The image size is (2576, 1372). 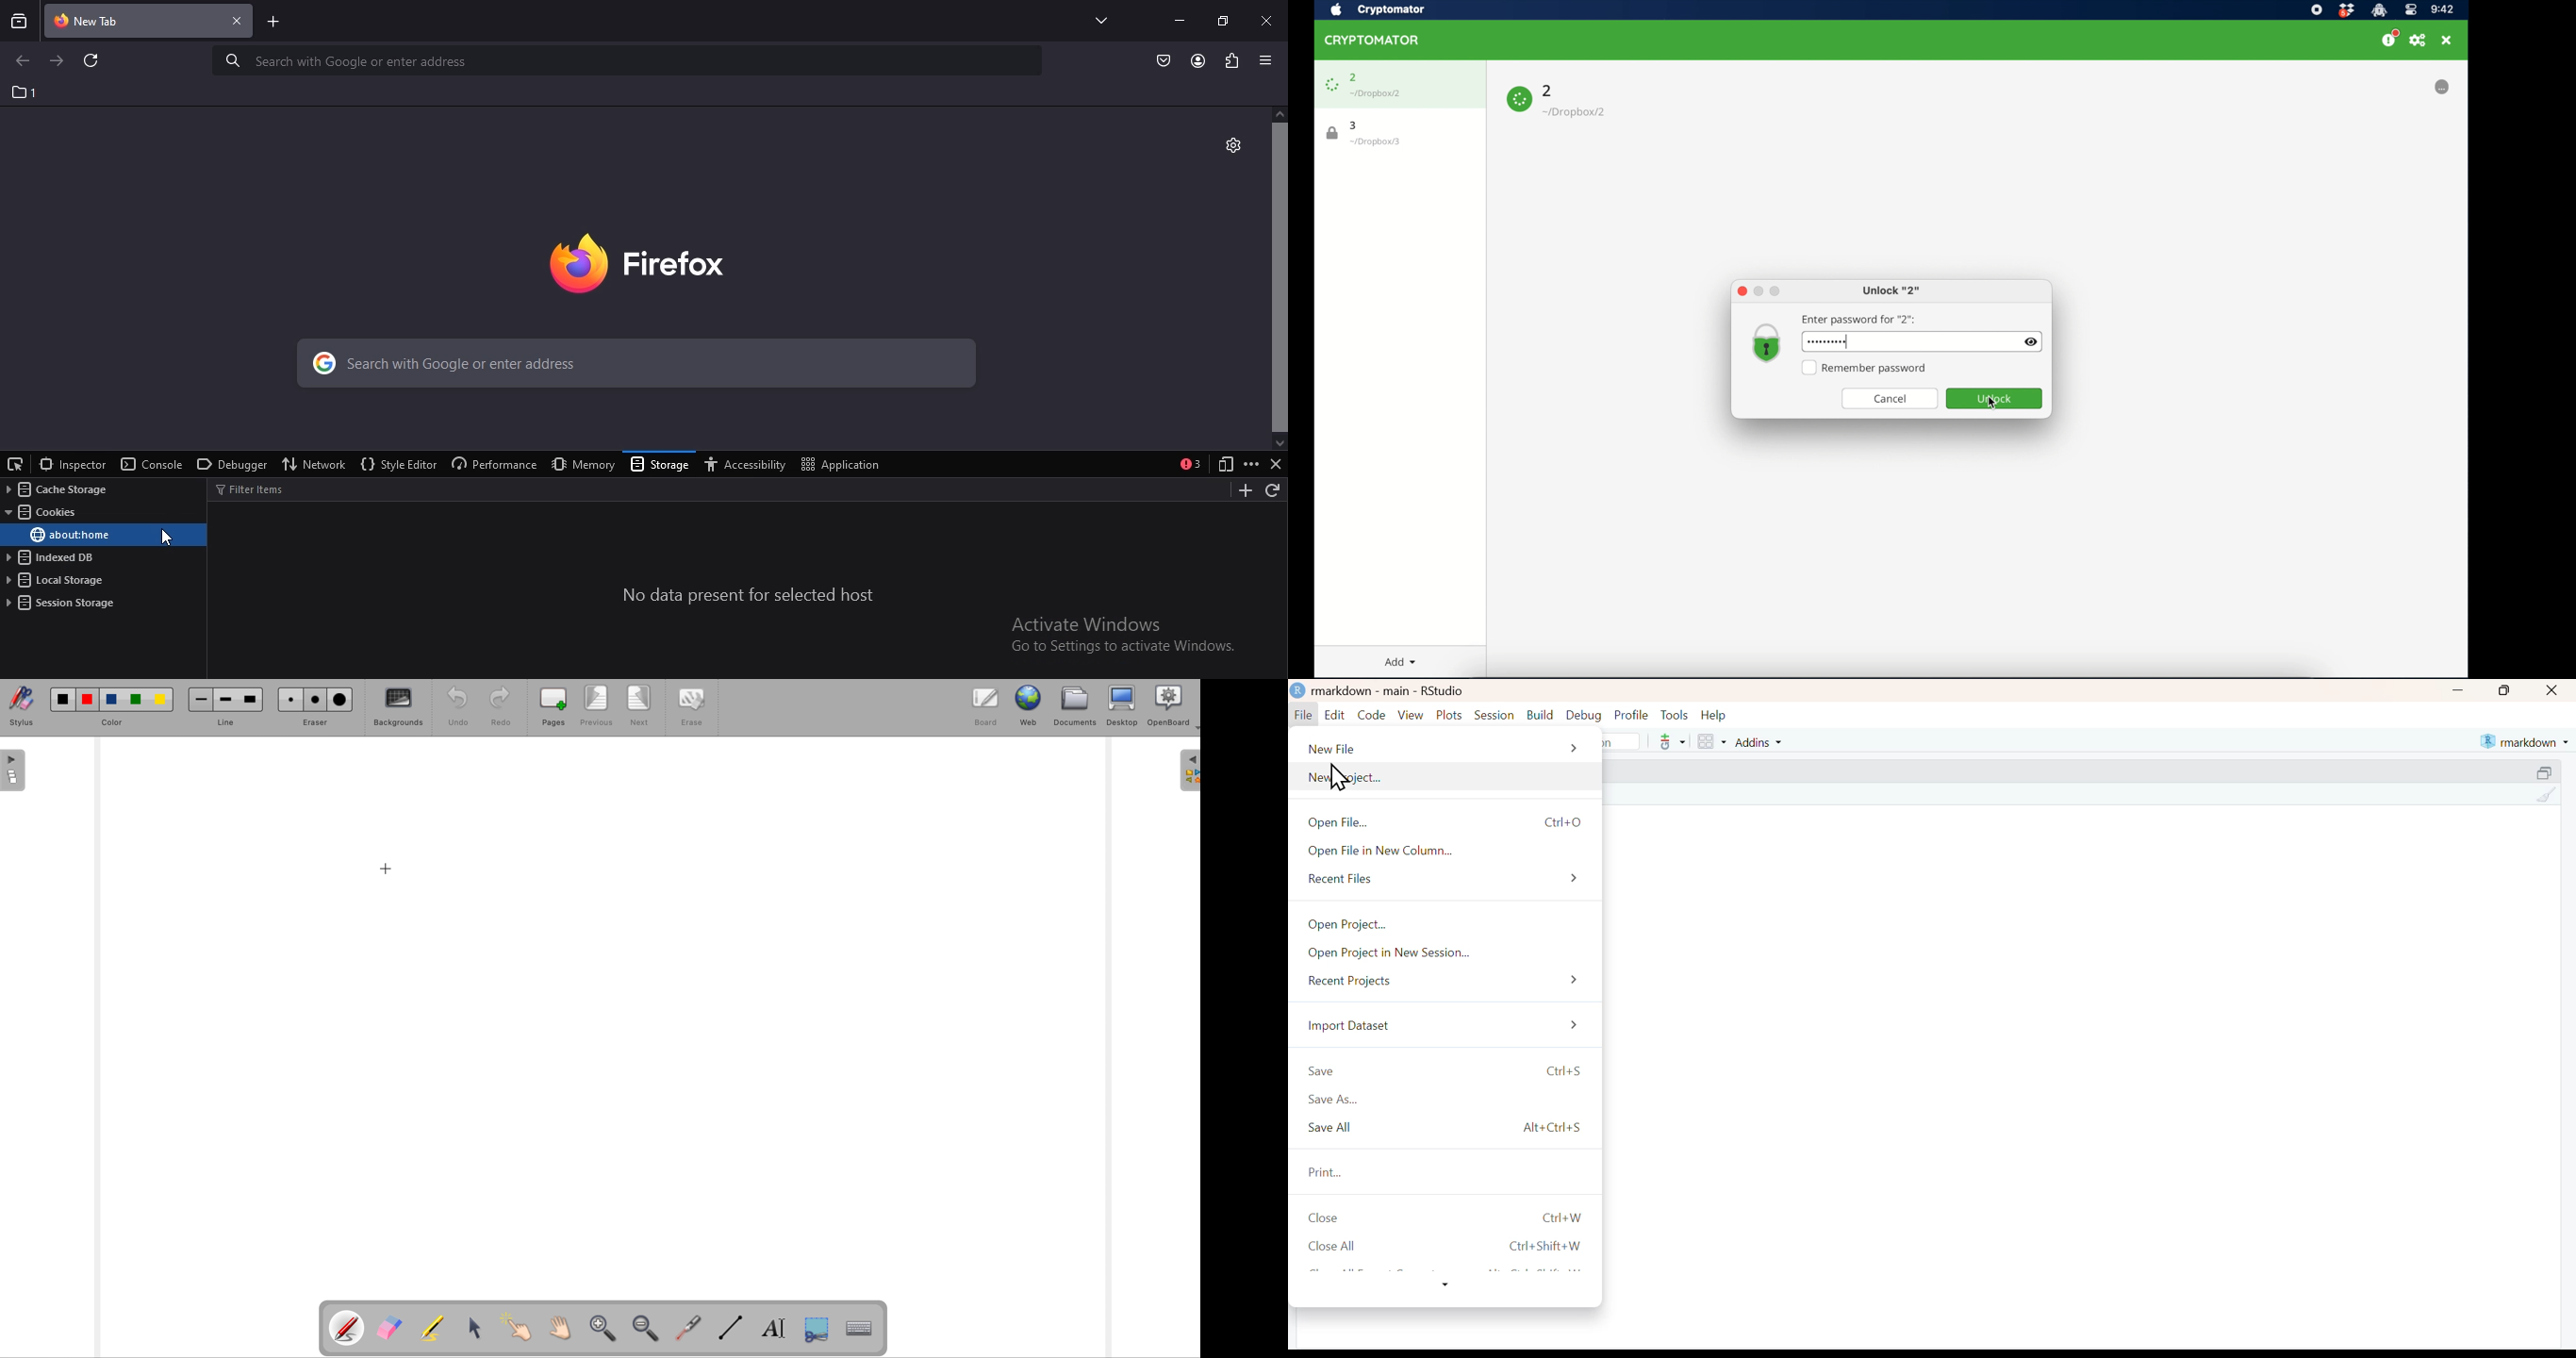 I want to click on save all, so click(x=1450, y=1130).